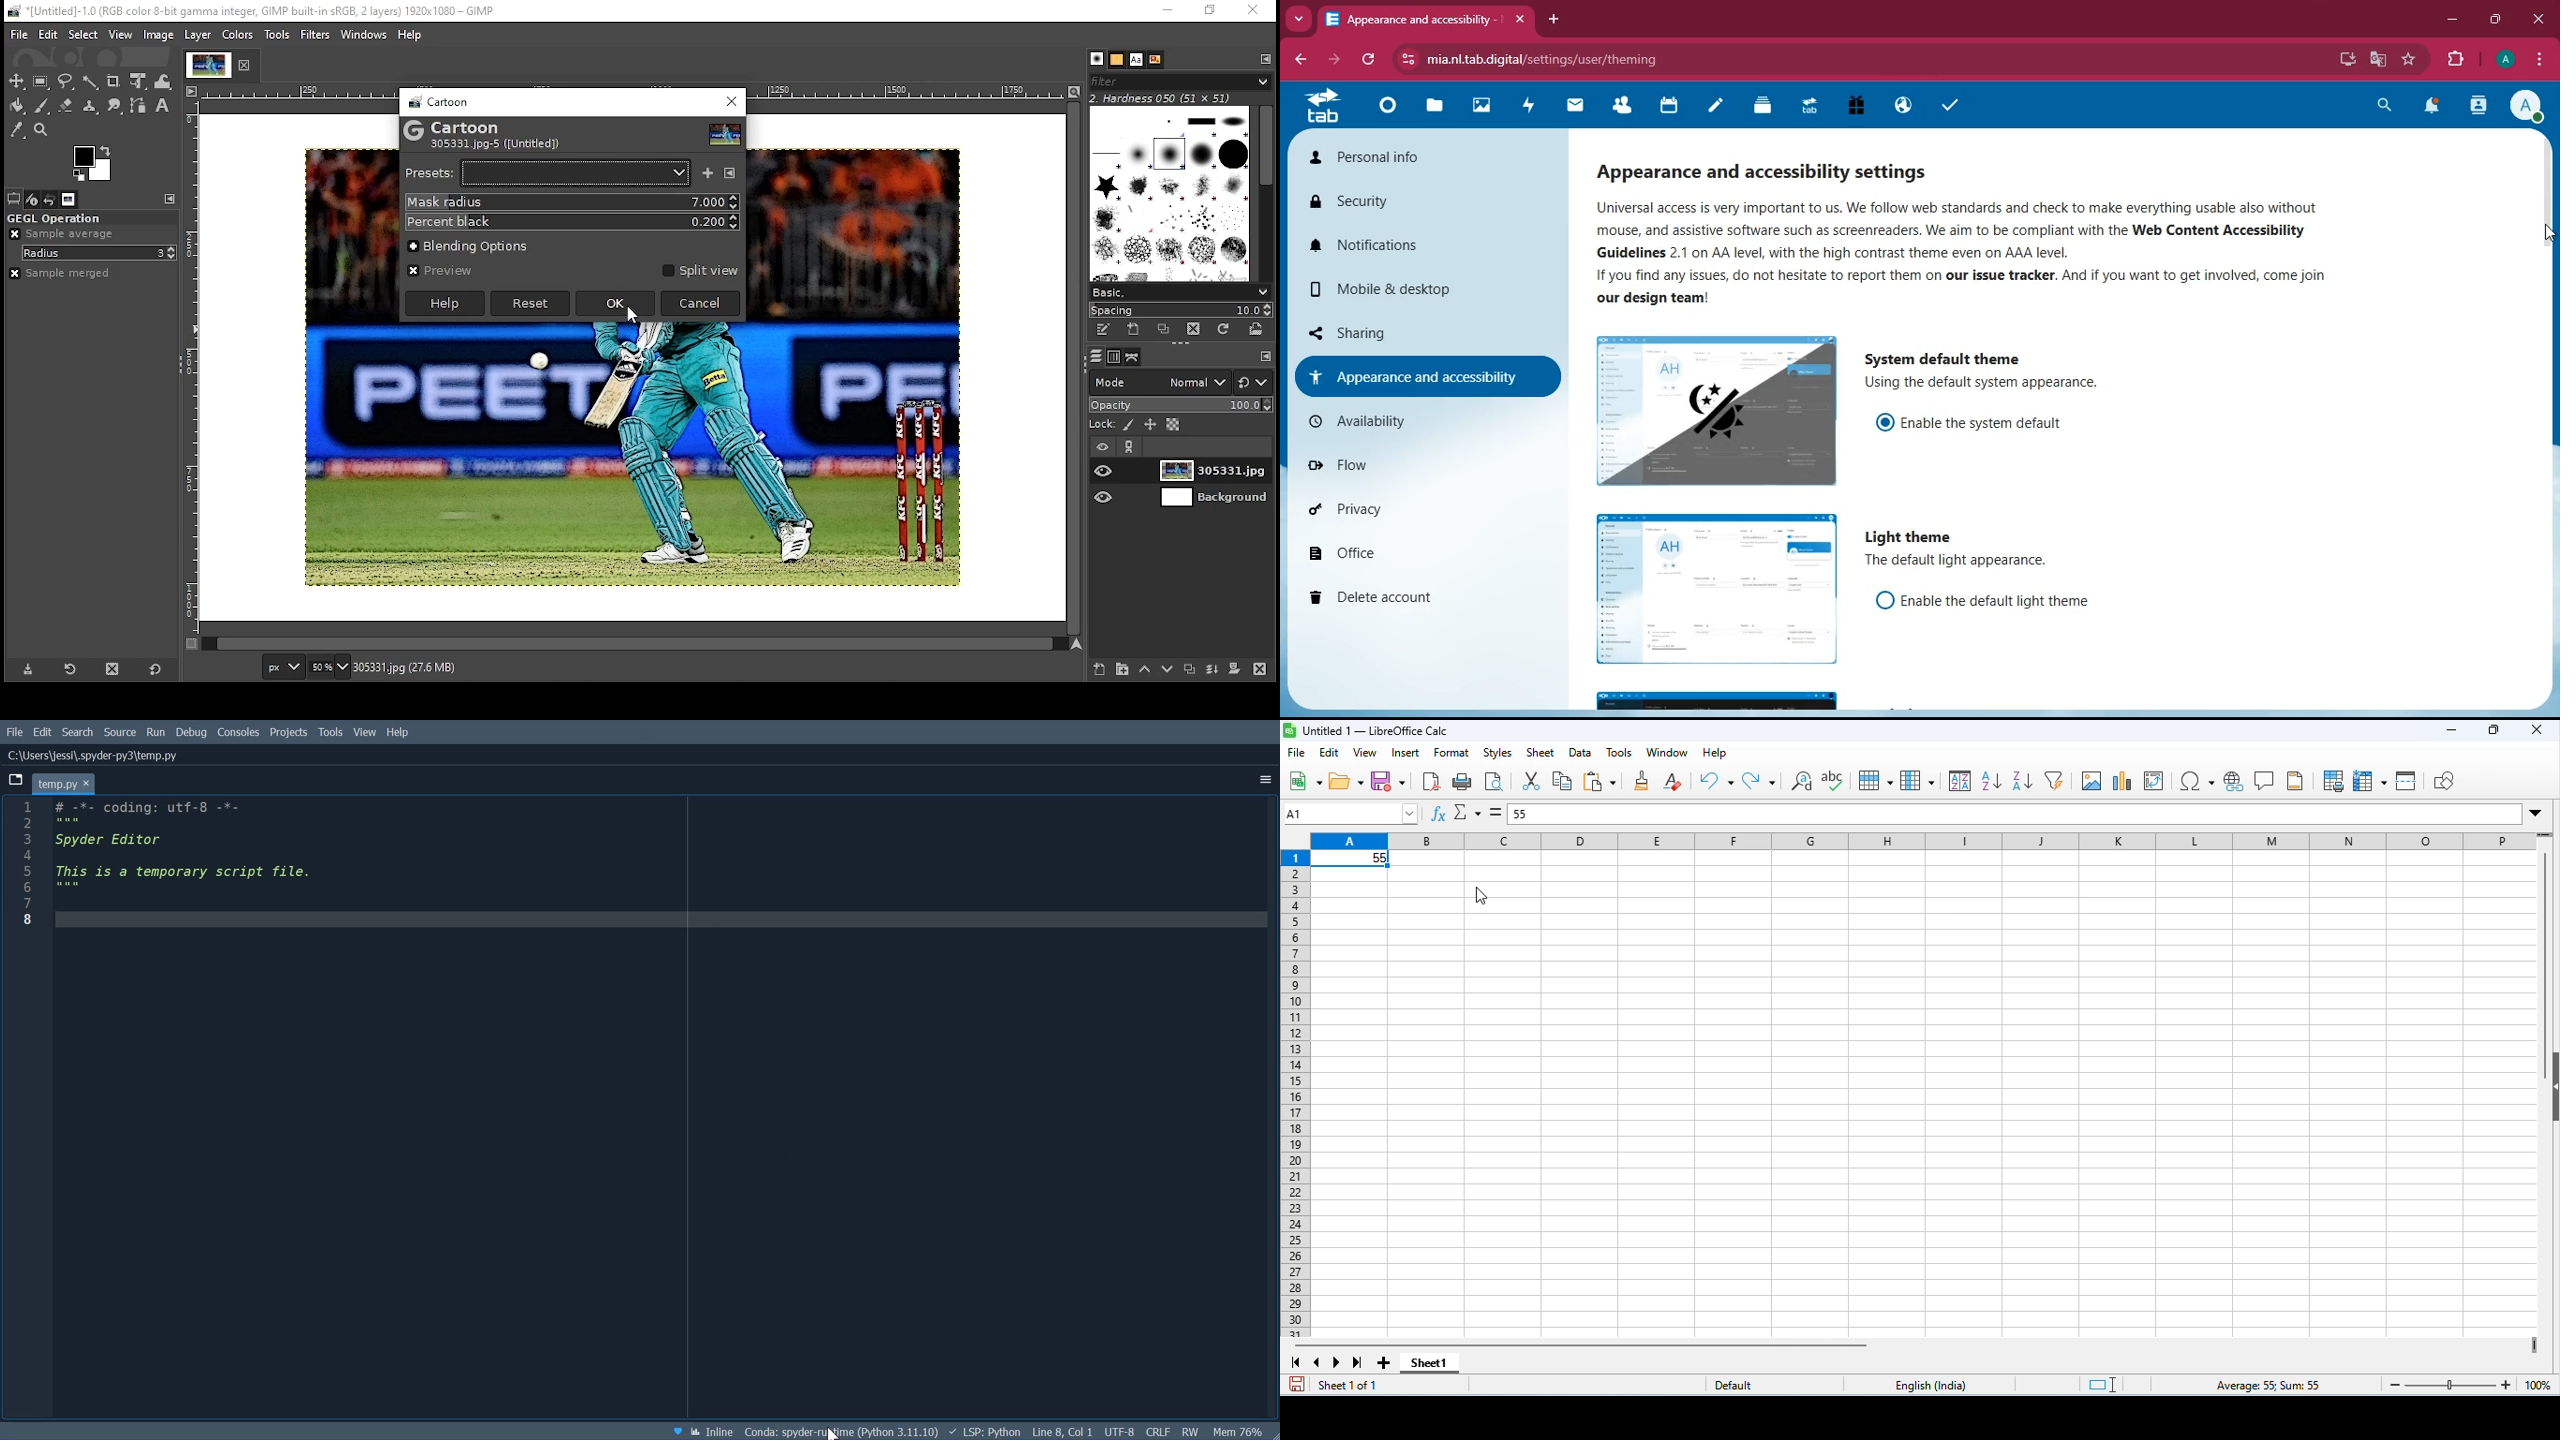 The height and width of the screenshot is (1456, 2576). I want to click on search, so click(2386, 107).